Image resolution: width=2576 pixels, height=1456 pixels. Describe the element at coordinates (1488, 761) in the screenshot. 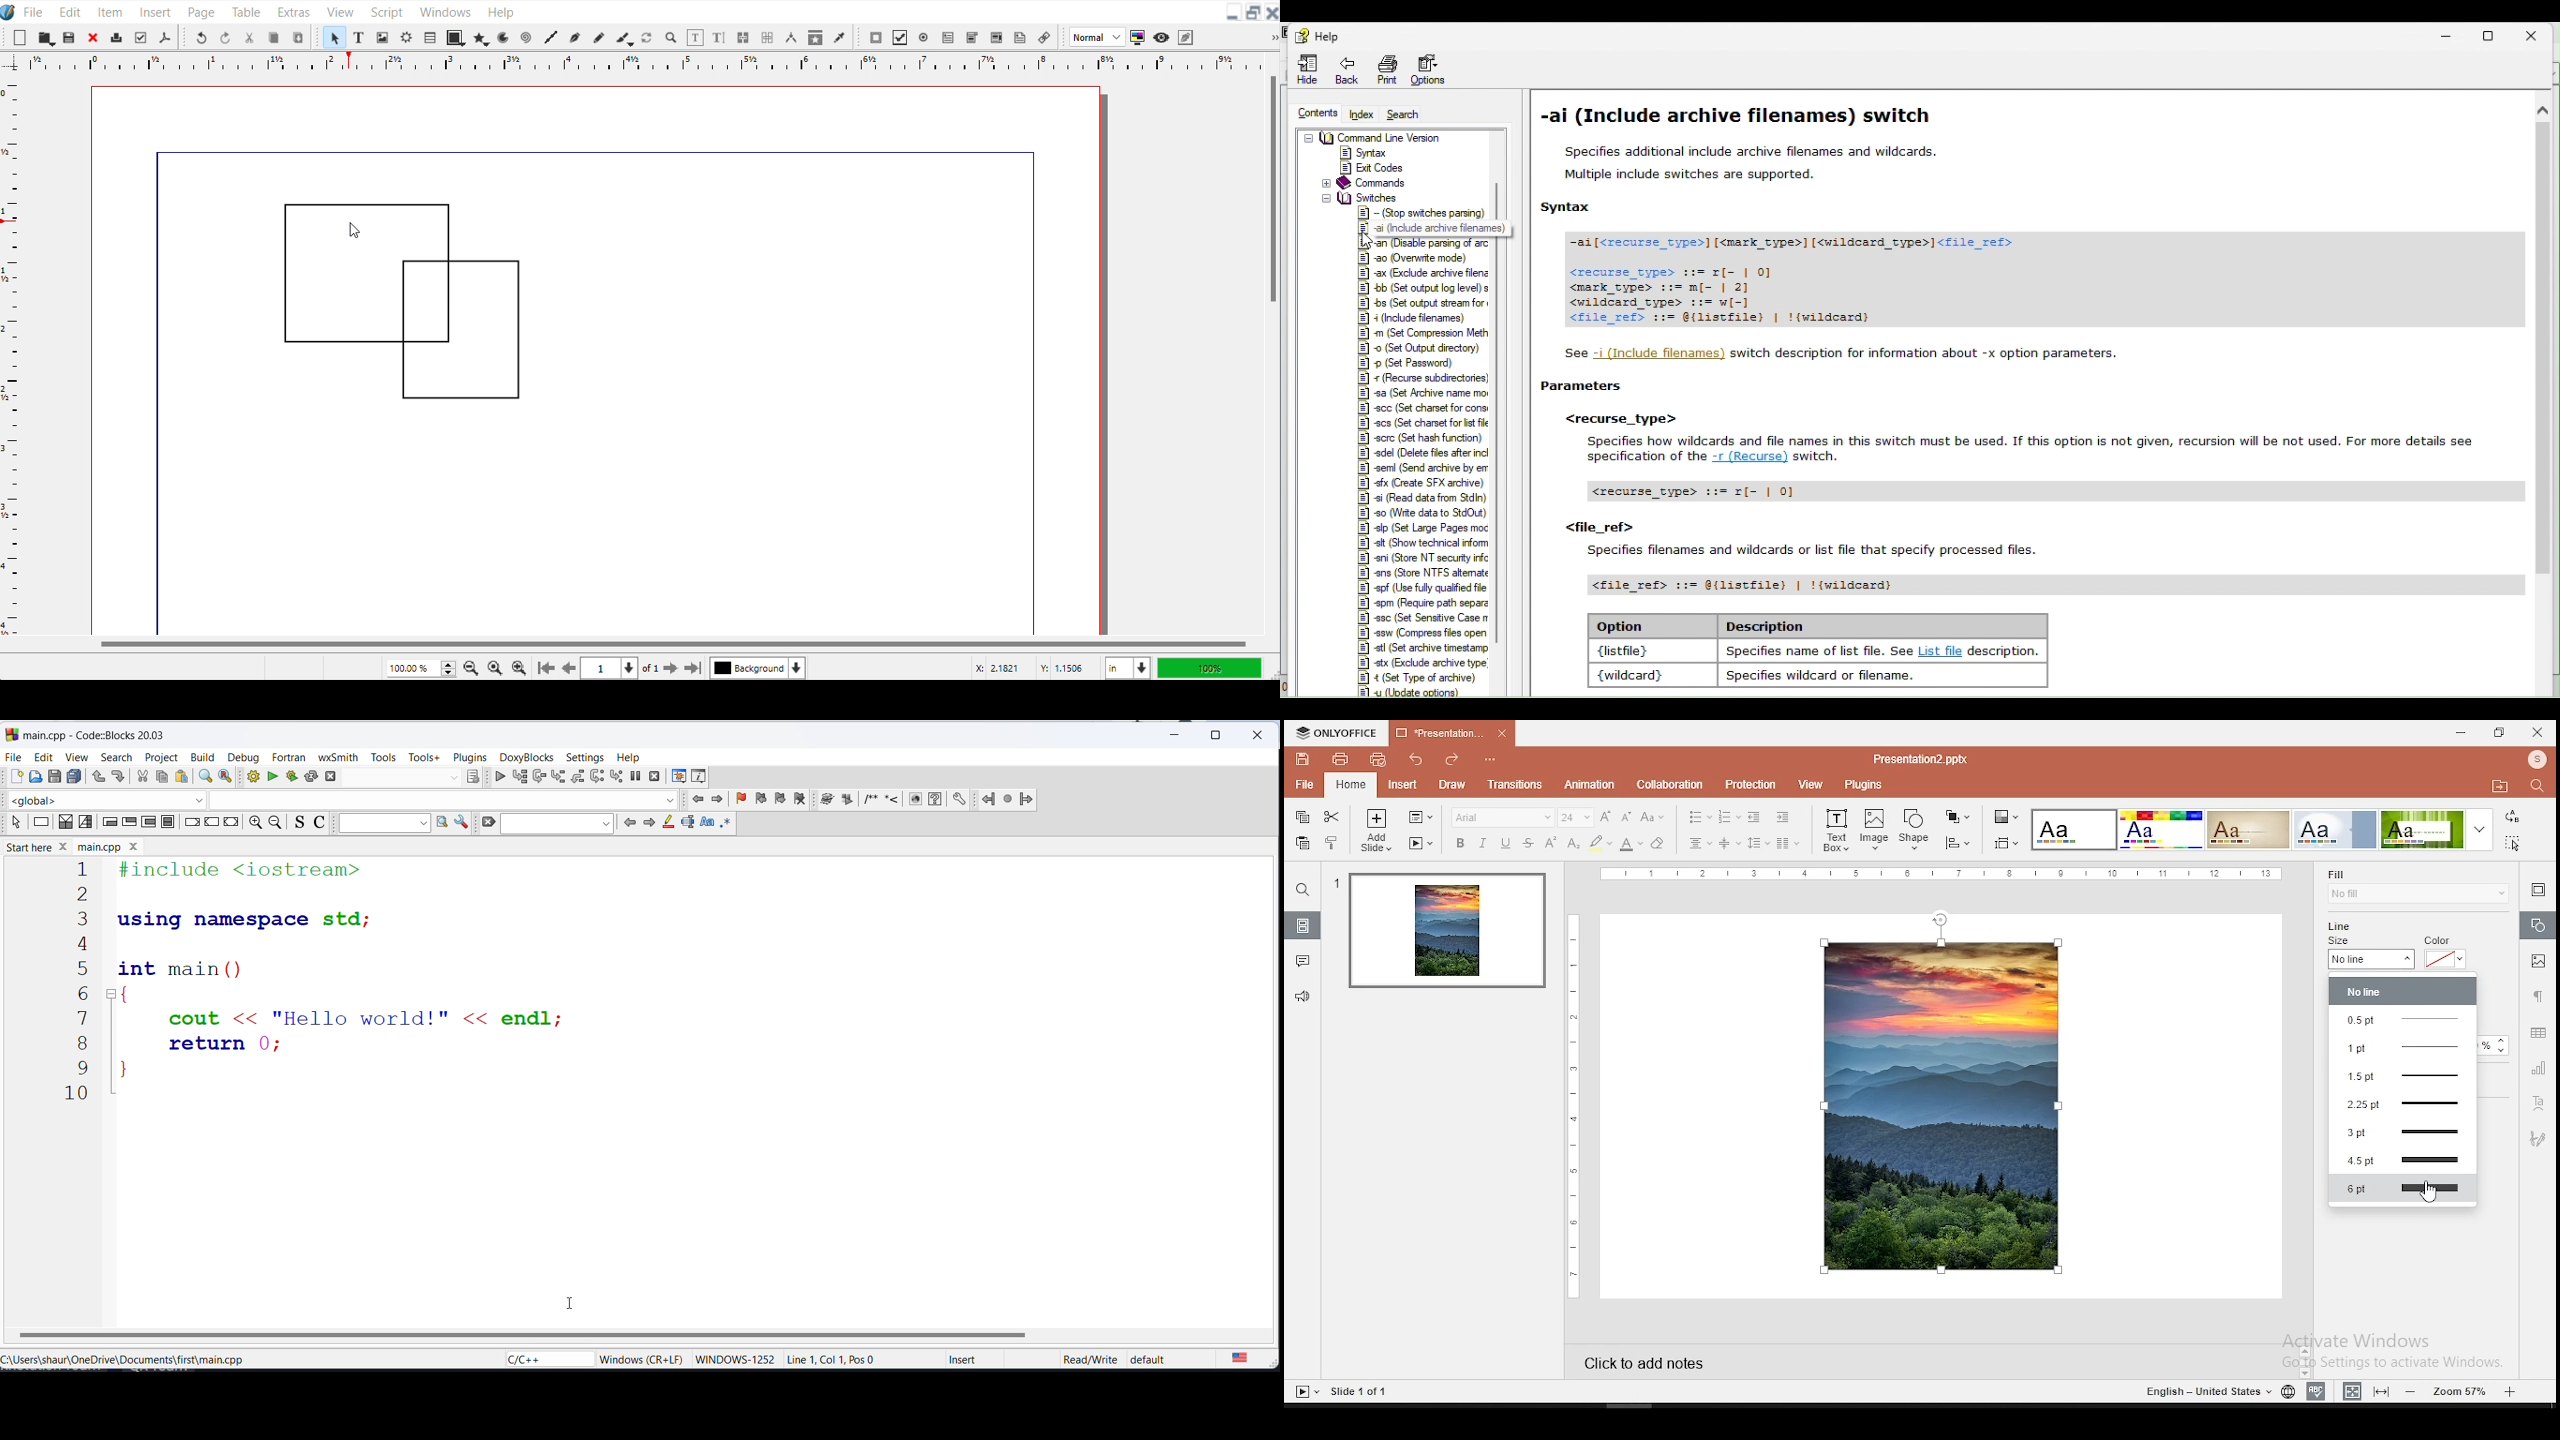

I see `configure quick action toolbar` at that location.